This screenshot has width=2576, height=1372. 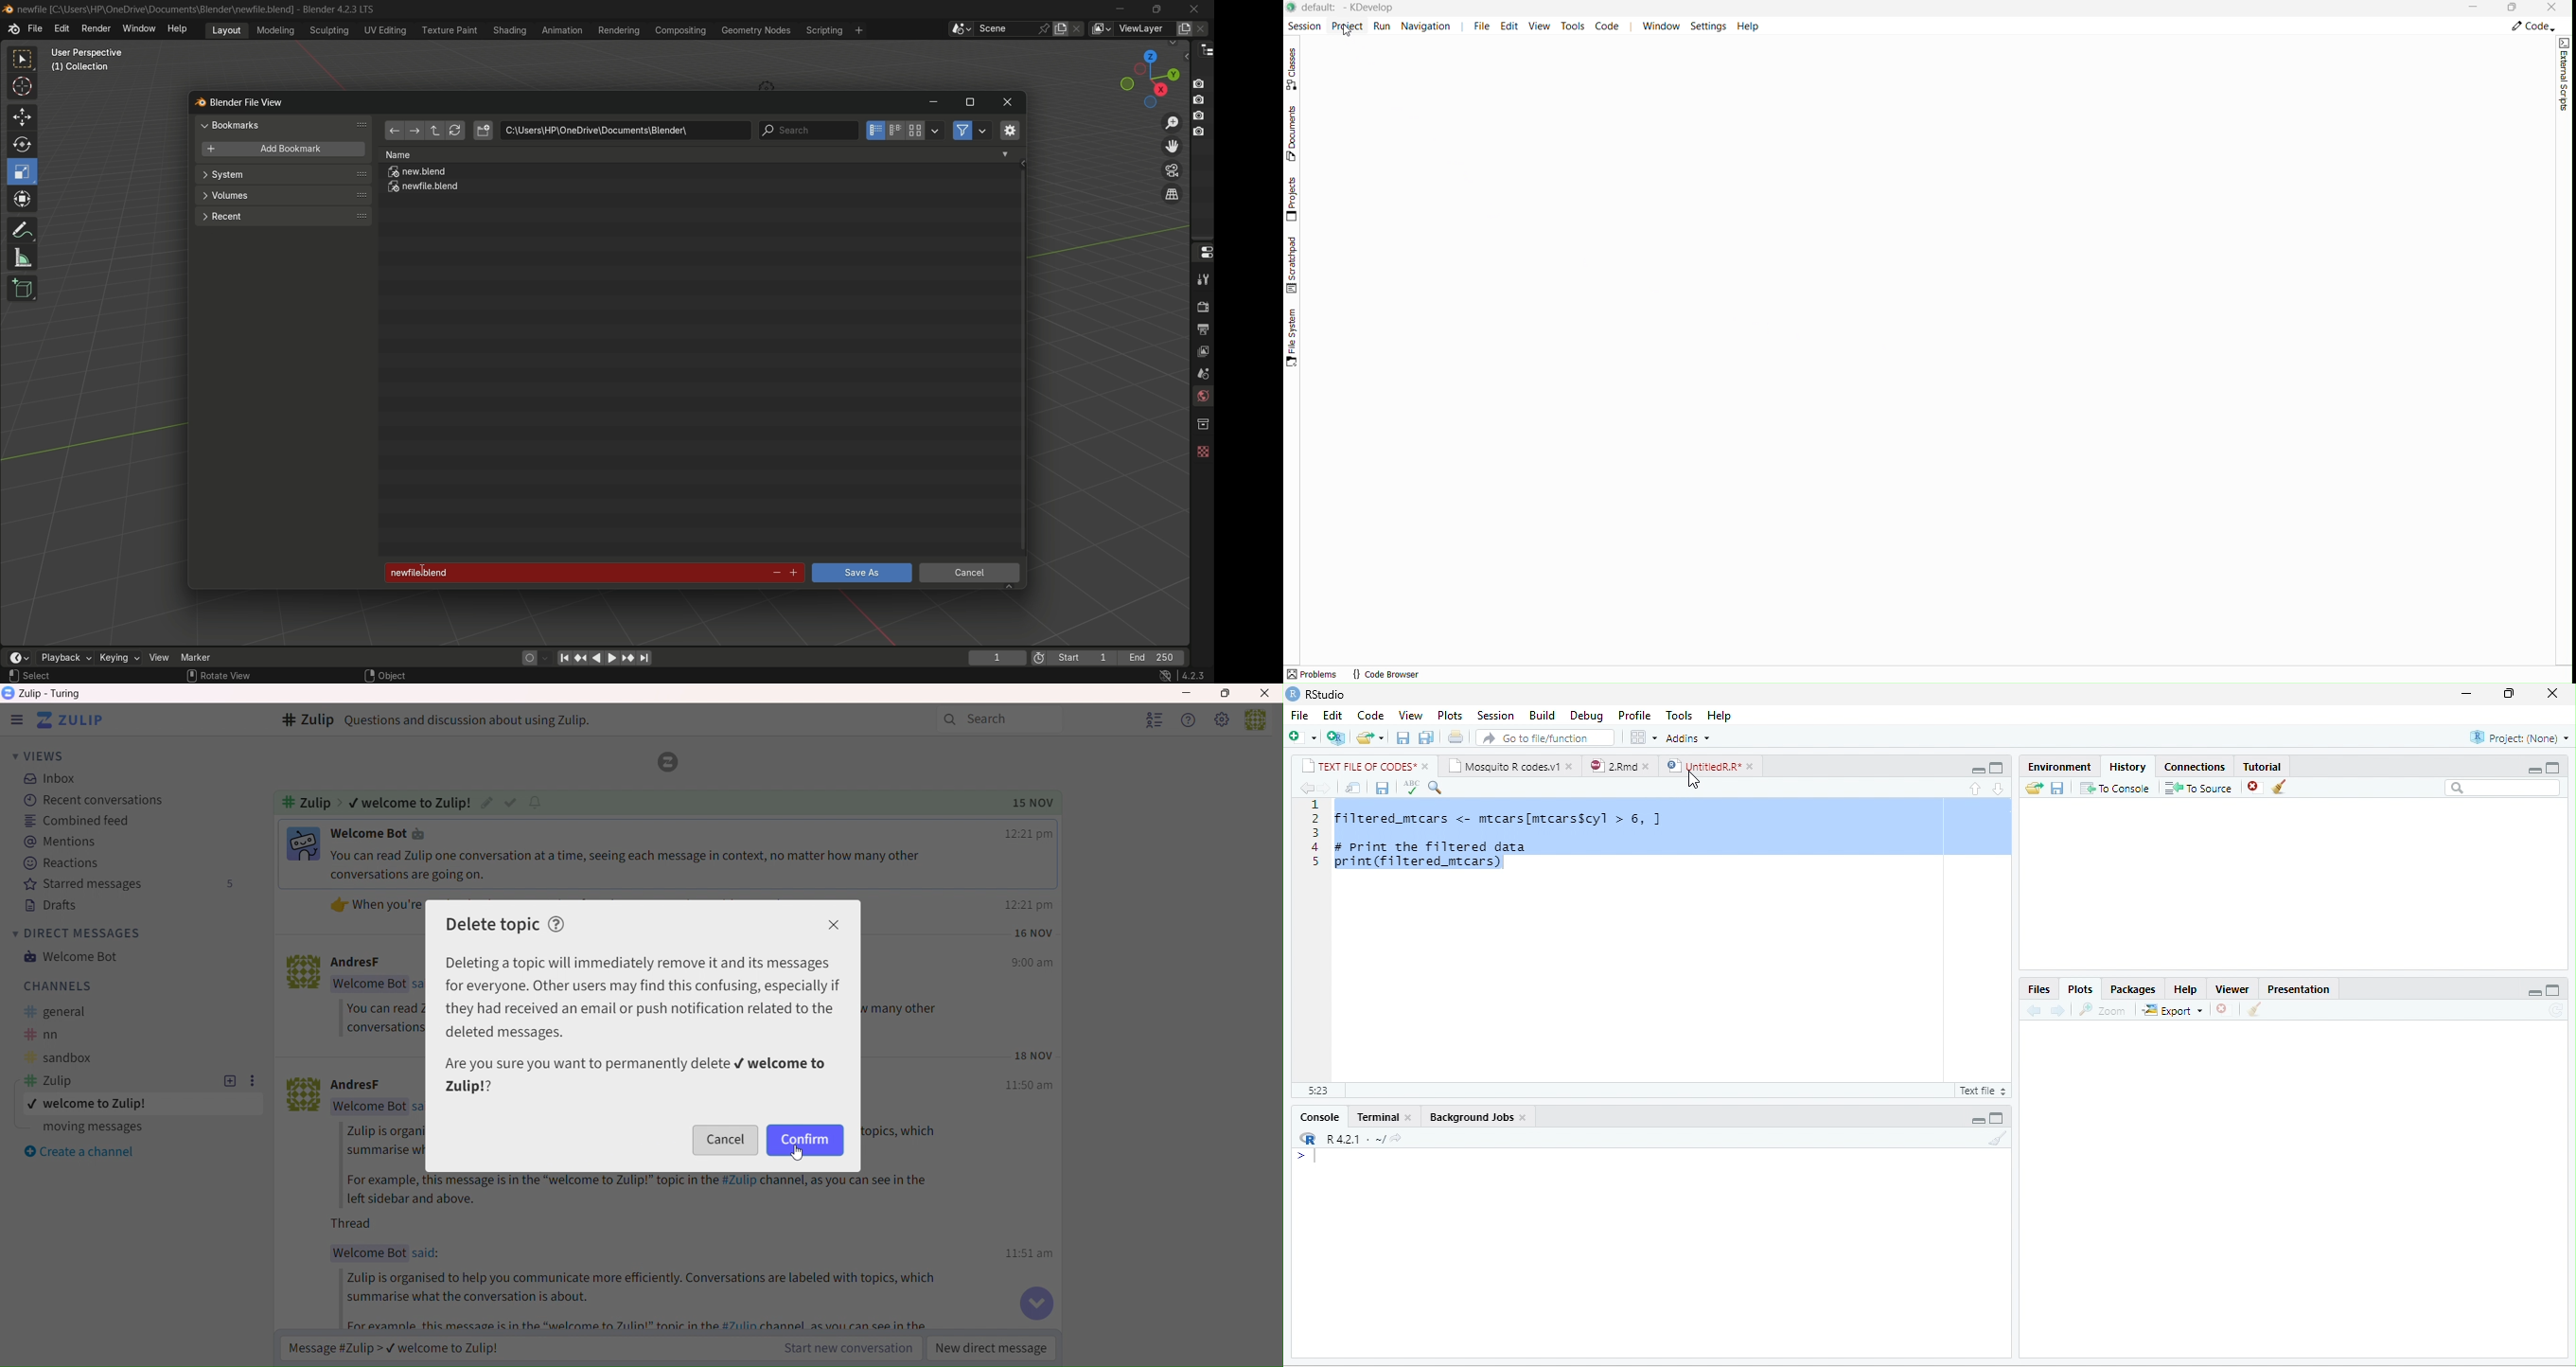 I want to click on line numbering, so click(x=1315, y=834).